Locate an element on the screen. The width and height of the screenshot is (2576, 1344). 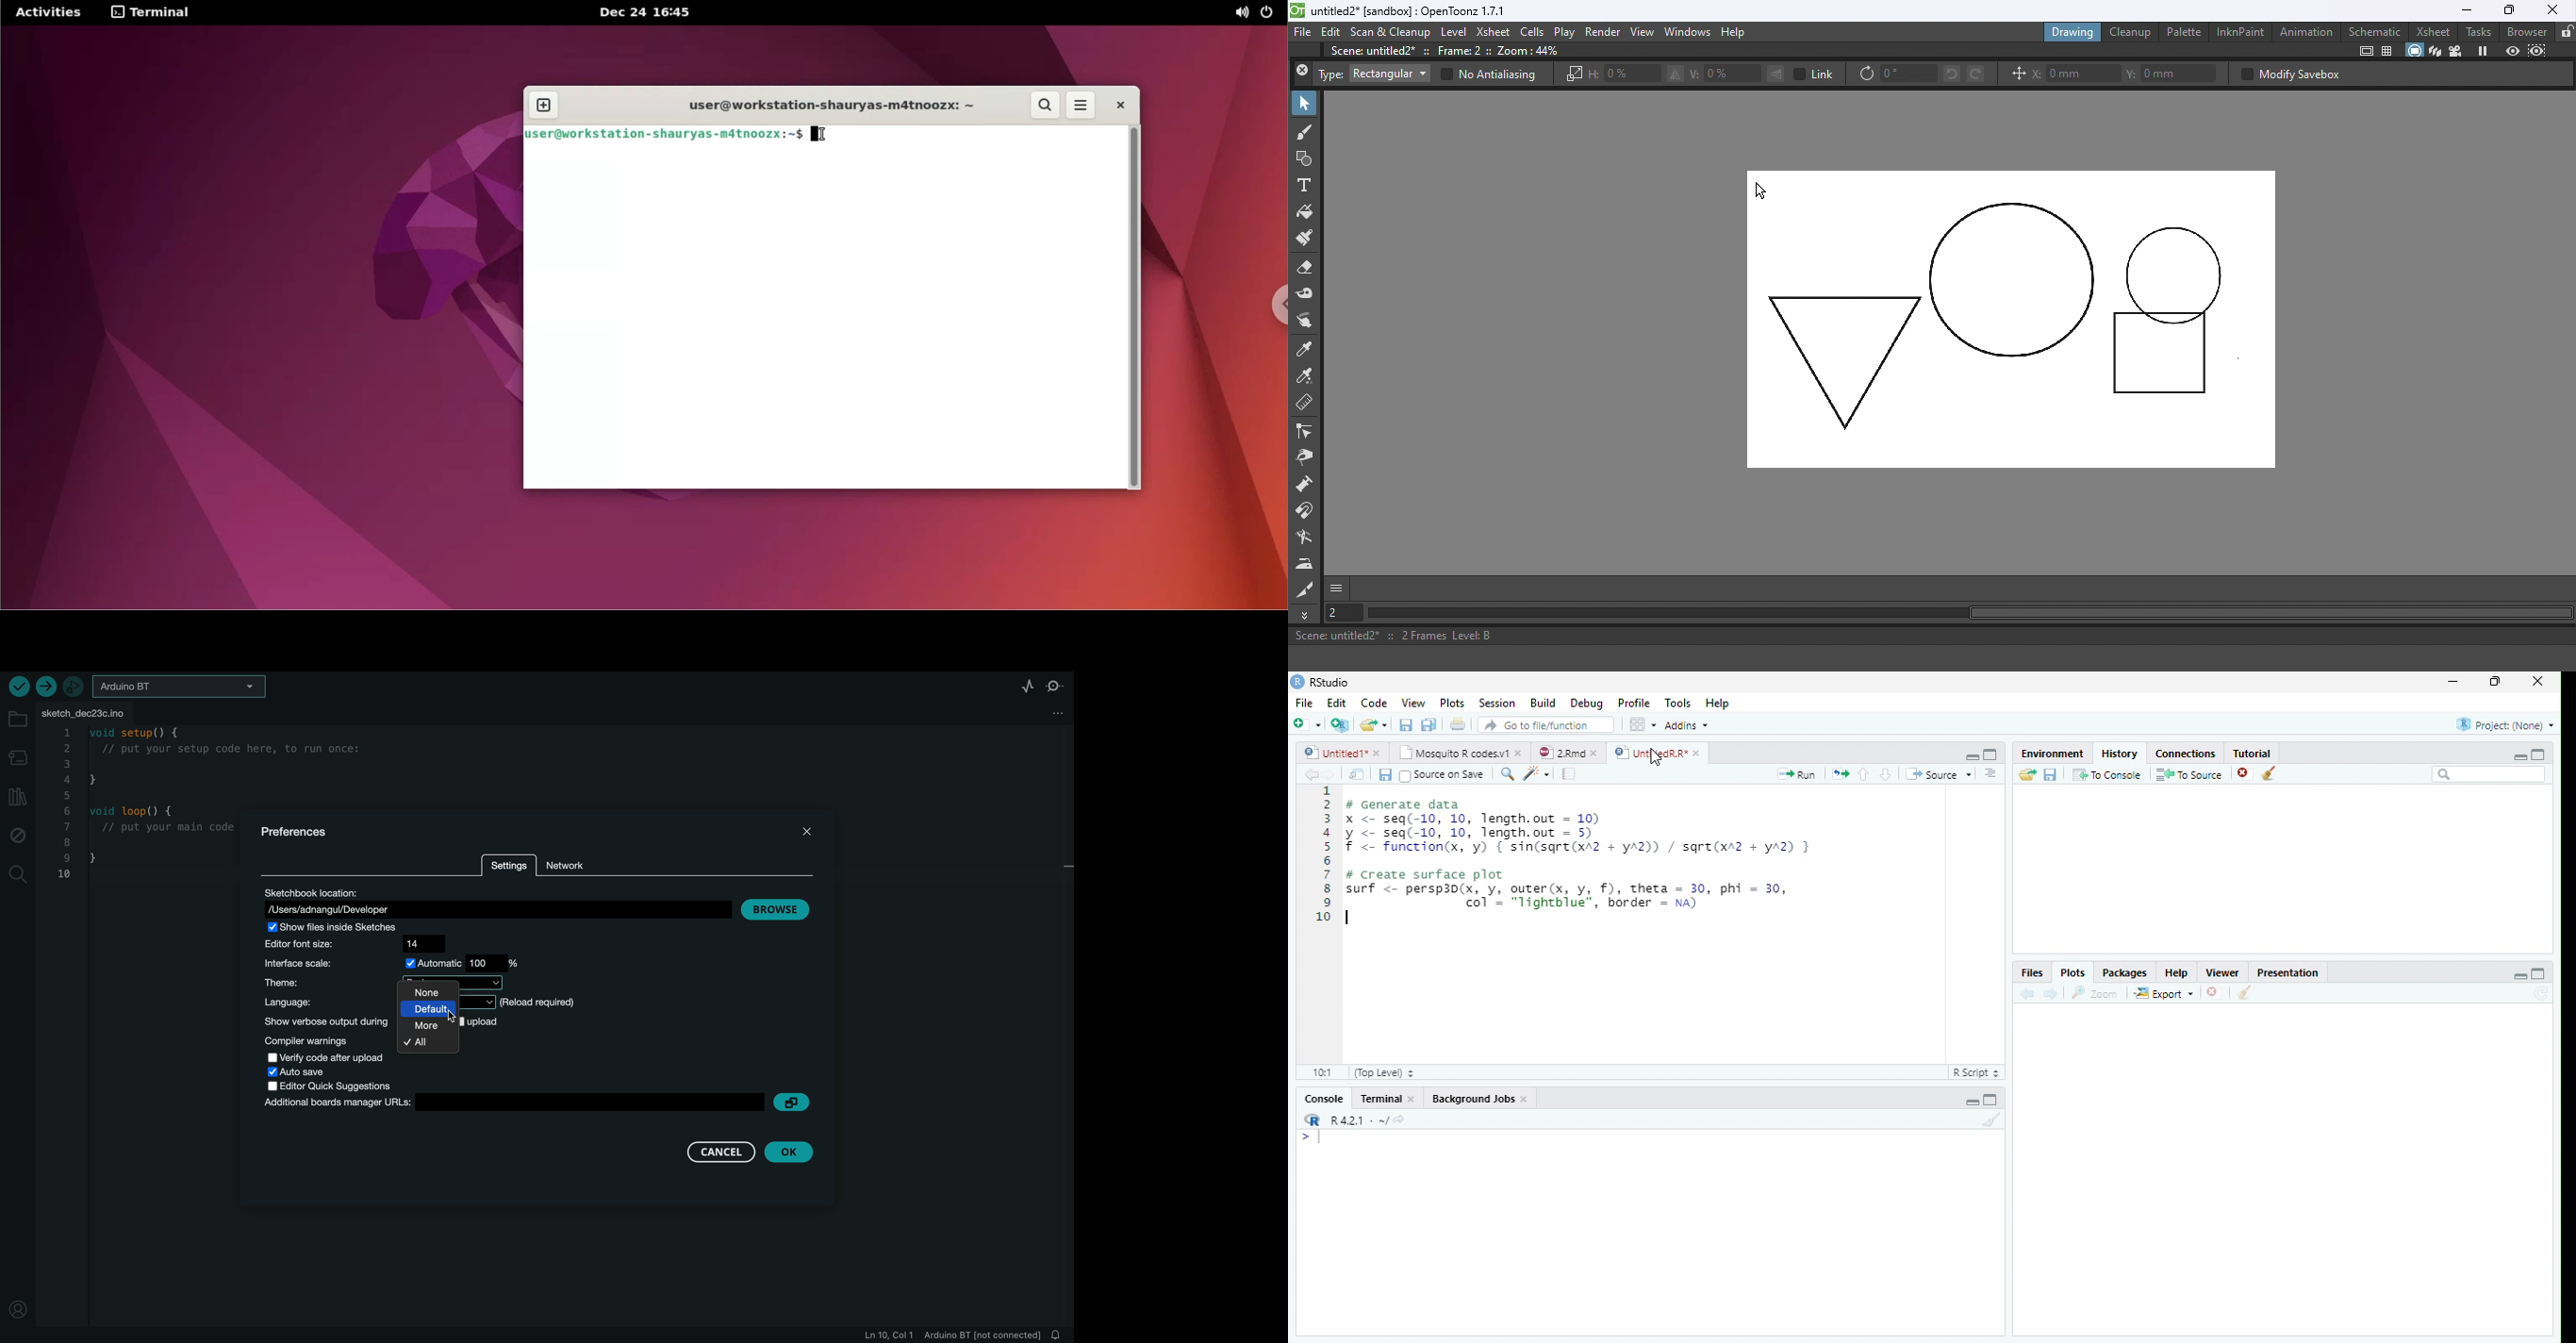
close is located at coordinates (1595, 754).